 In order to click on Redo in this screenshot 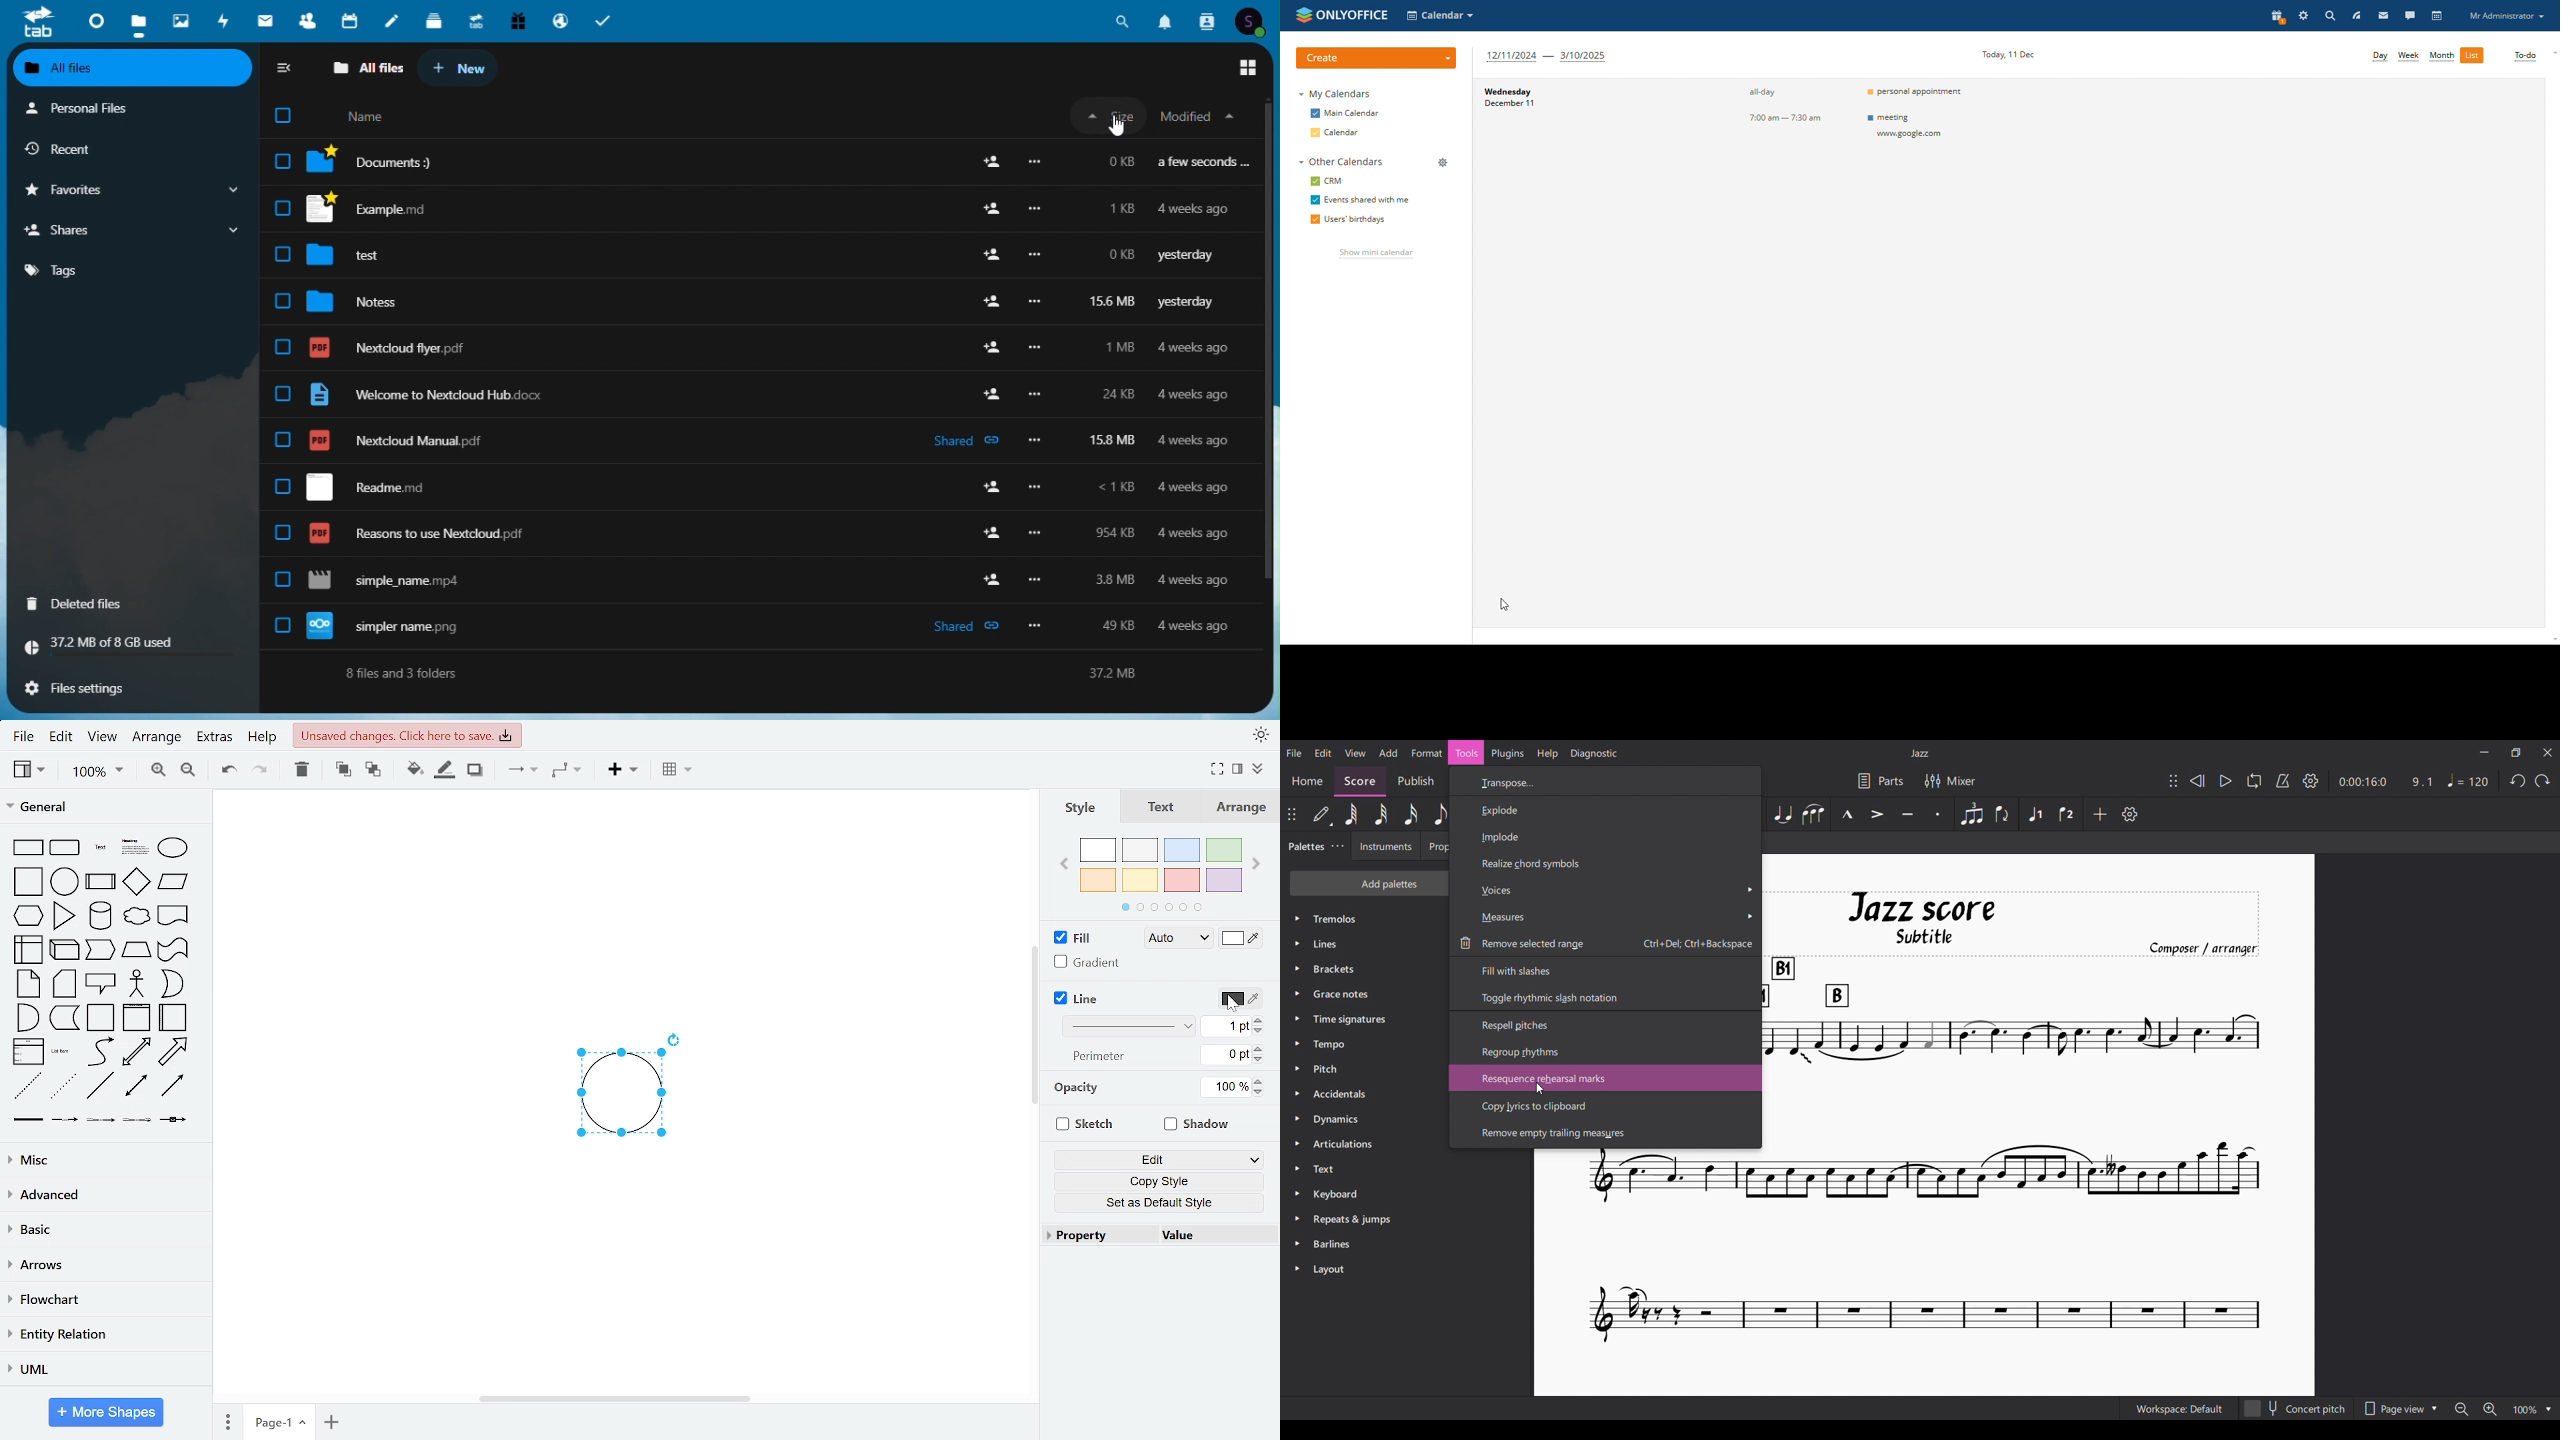, I will do `click(2542, 781)`.